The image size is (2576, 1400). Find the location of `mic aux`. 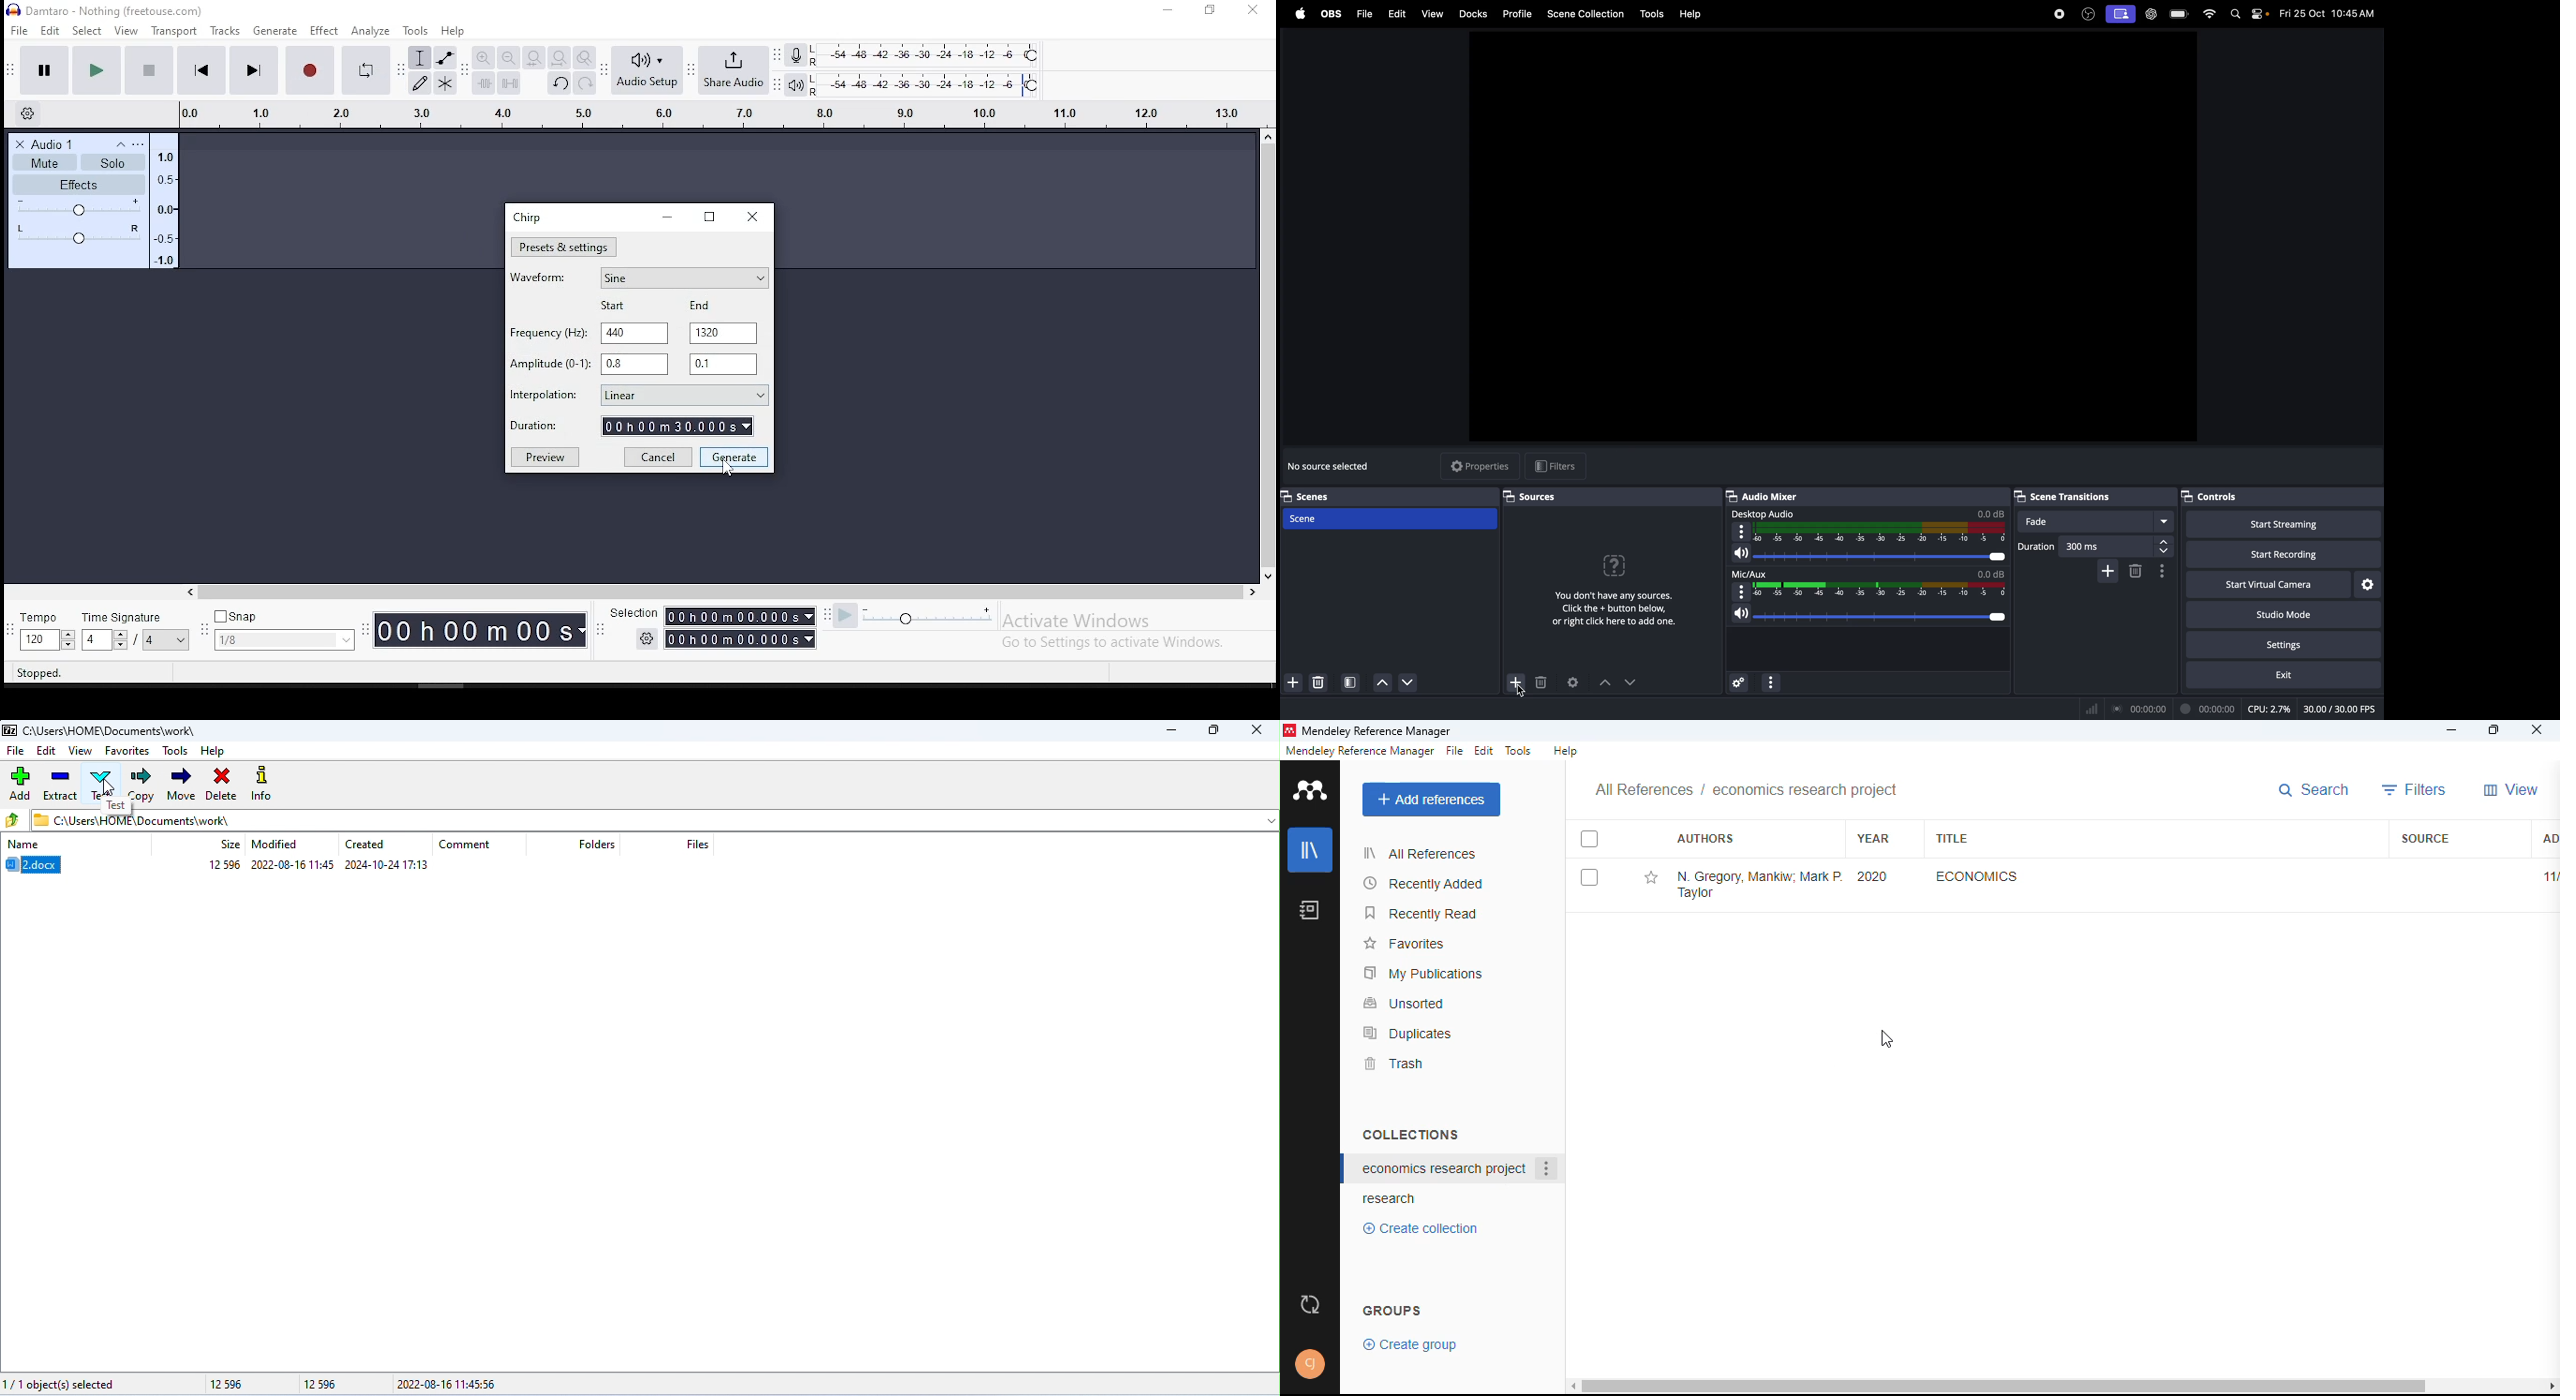

mic aux is located at coordinates (1751, 574).